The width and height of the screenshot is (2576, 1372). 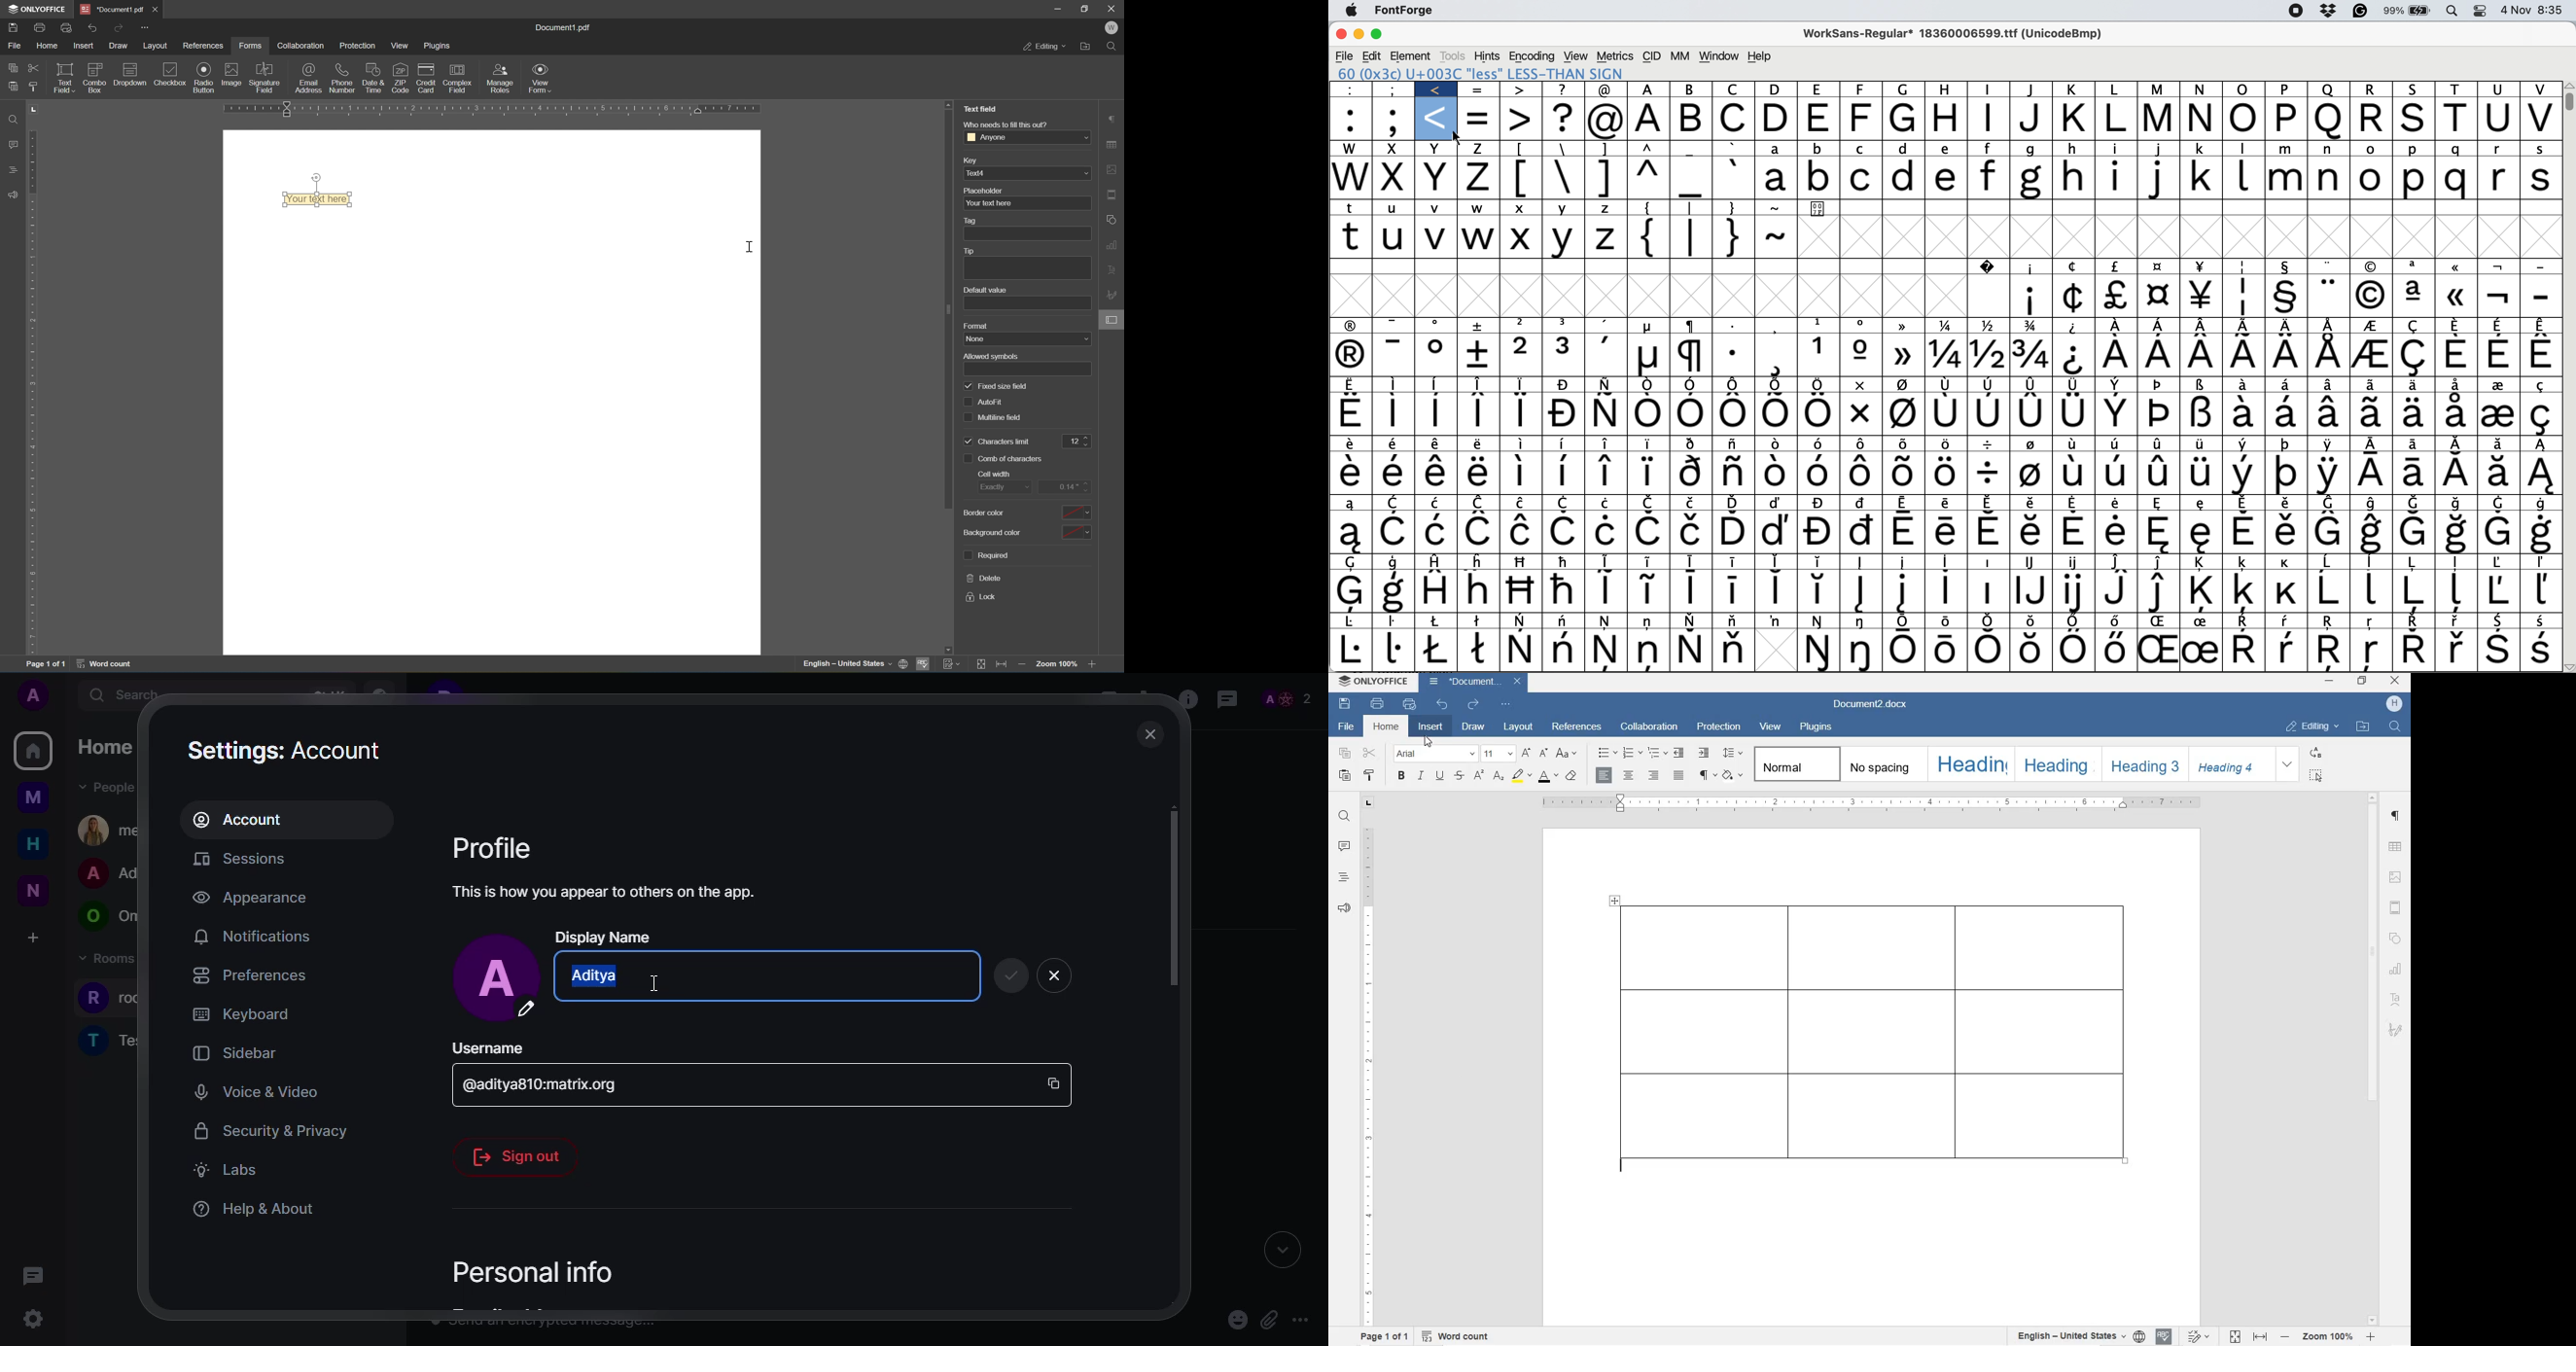 What do you see at coordinates (13, 86) in the screenshot?
I see `paste` at bounding box center [13, 86].